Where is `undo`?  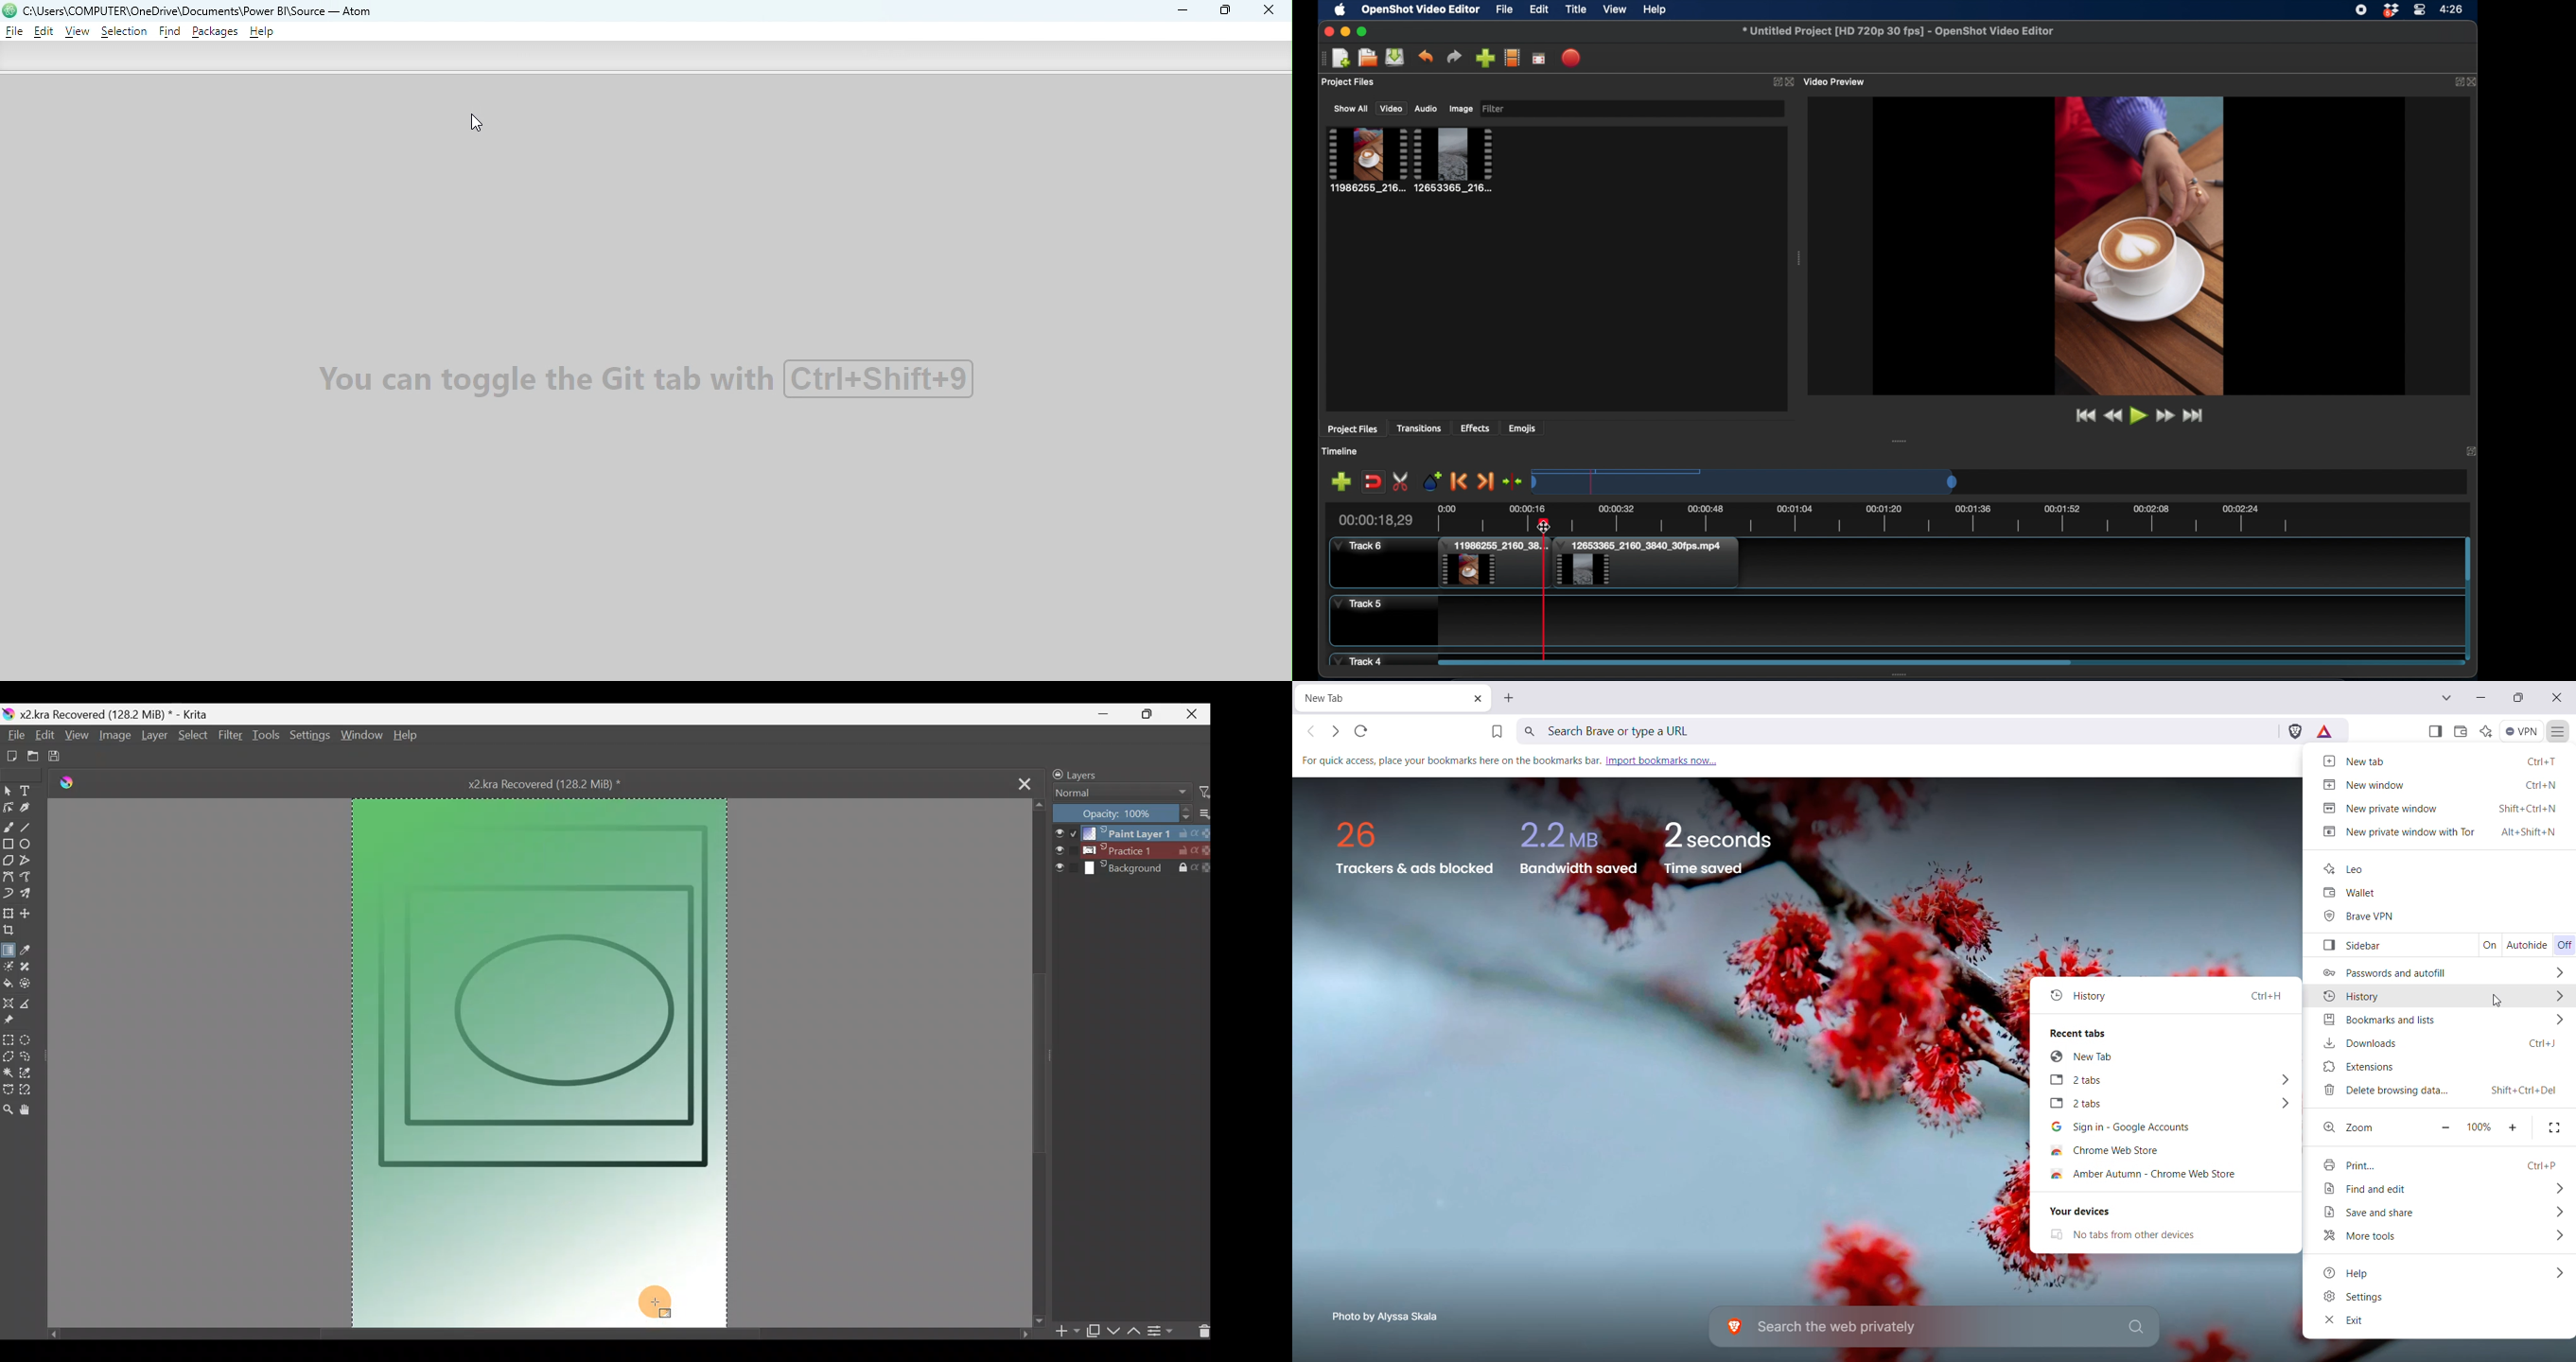 undo is located at coordinates (1427, 56).